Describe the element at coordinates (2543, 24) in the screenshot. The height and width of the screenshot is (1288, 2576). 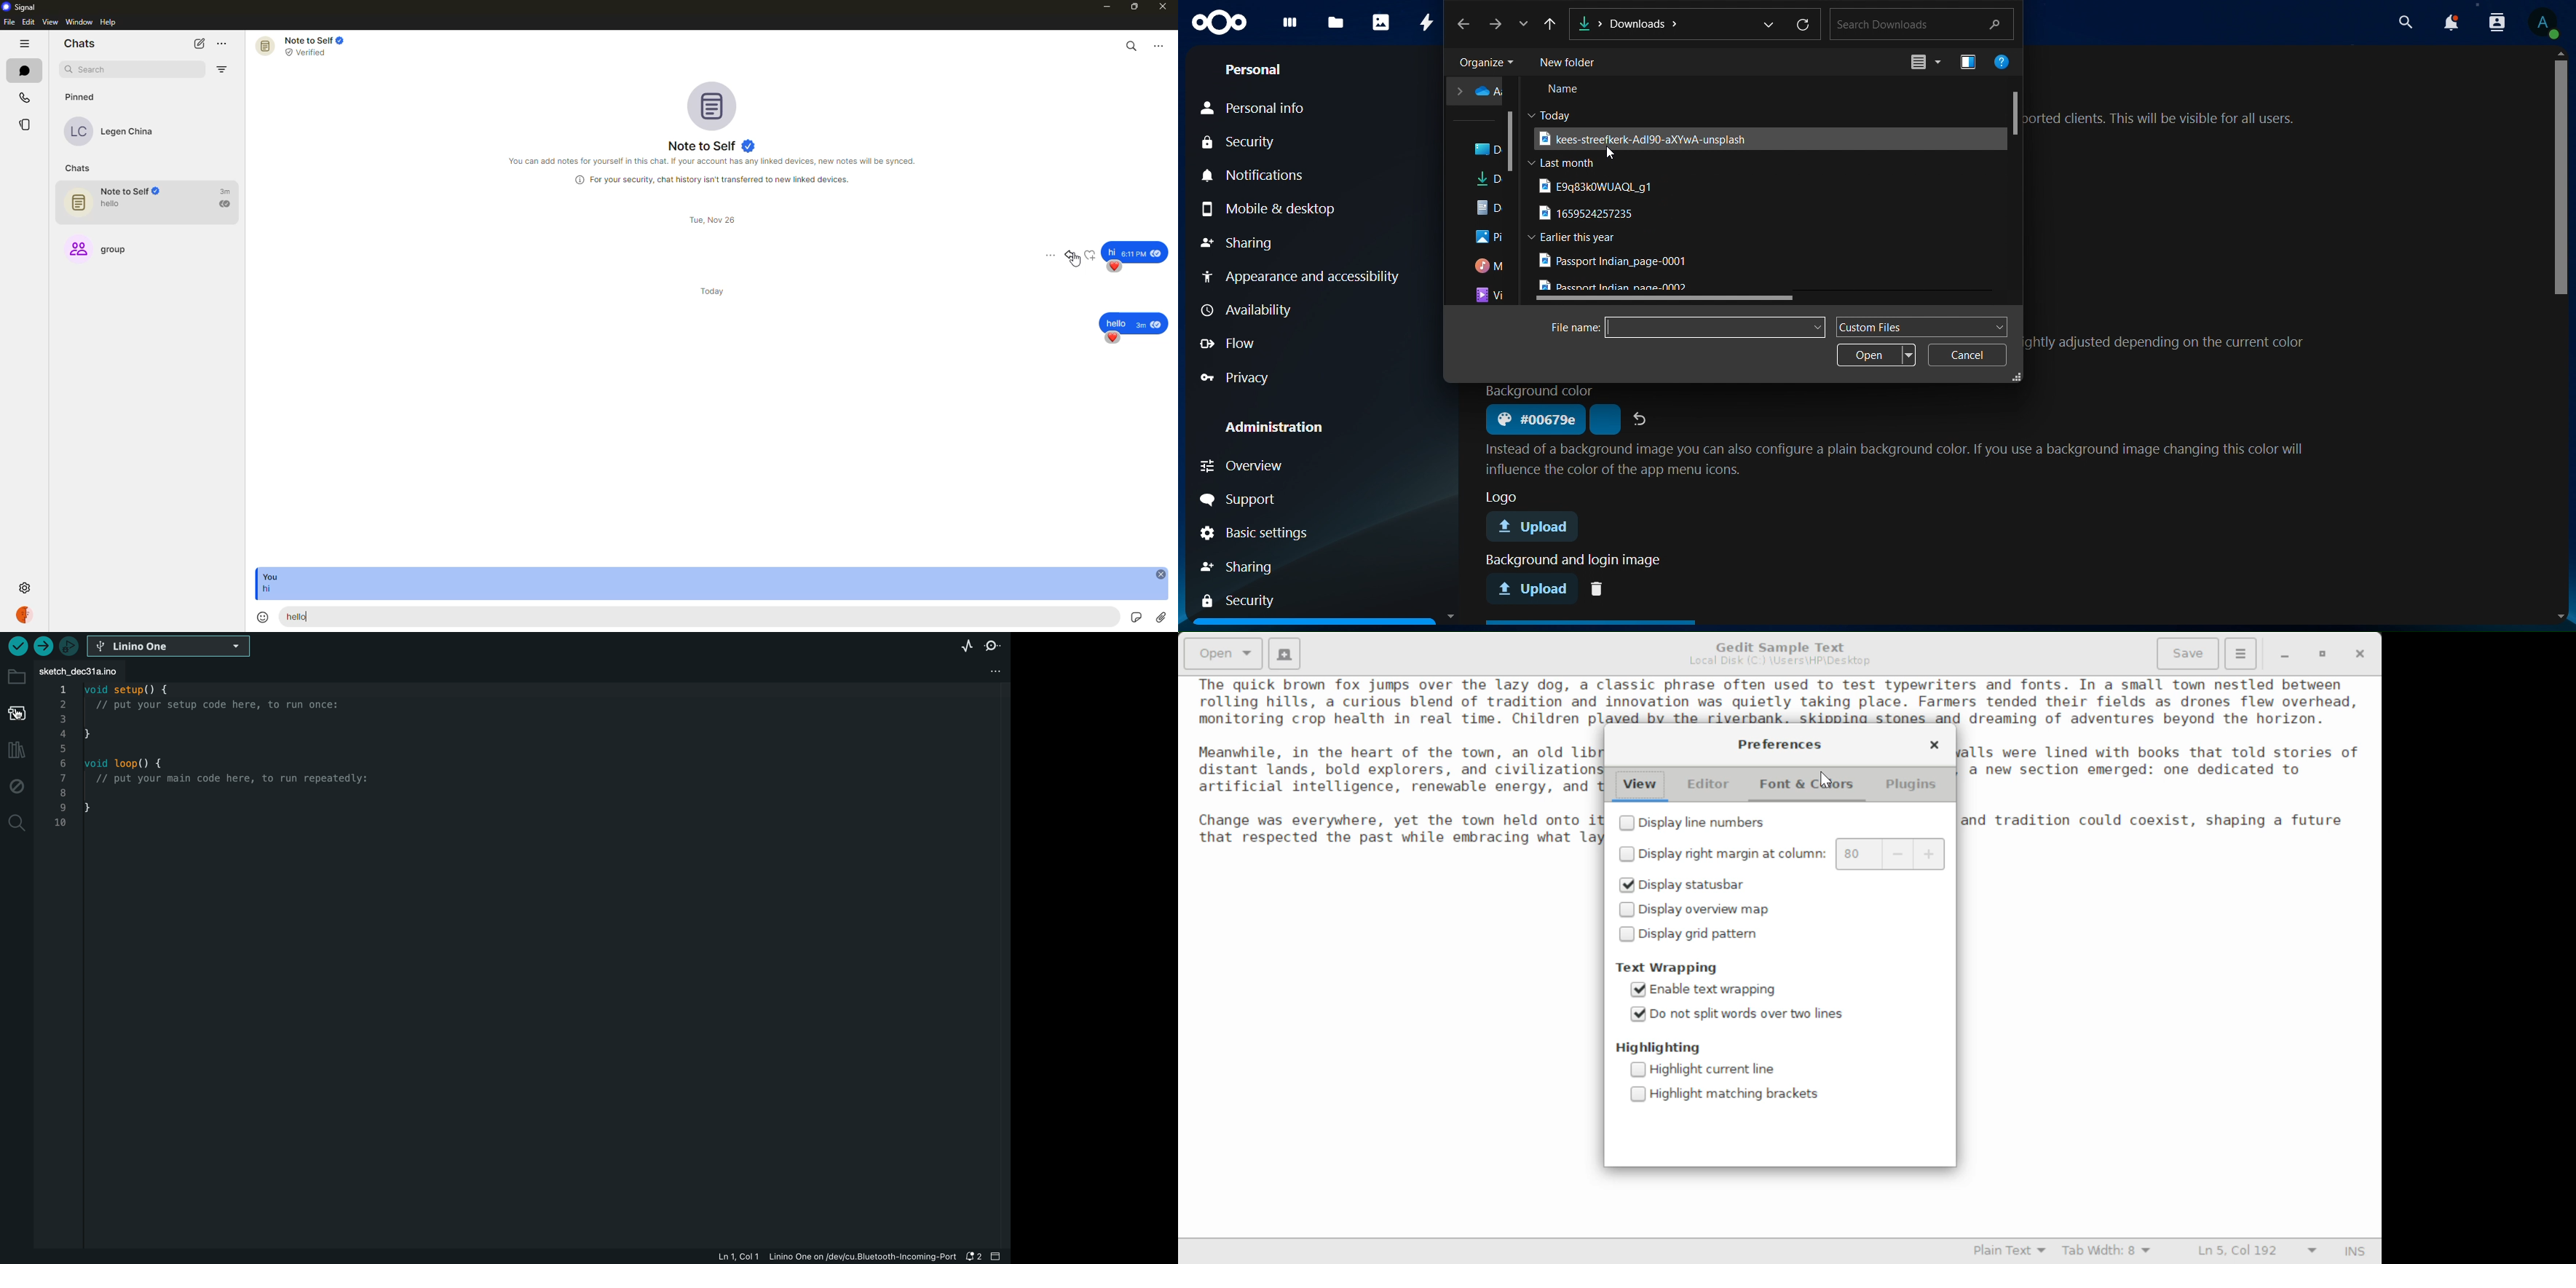
I see `profile` at that location.